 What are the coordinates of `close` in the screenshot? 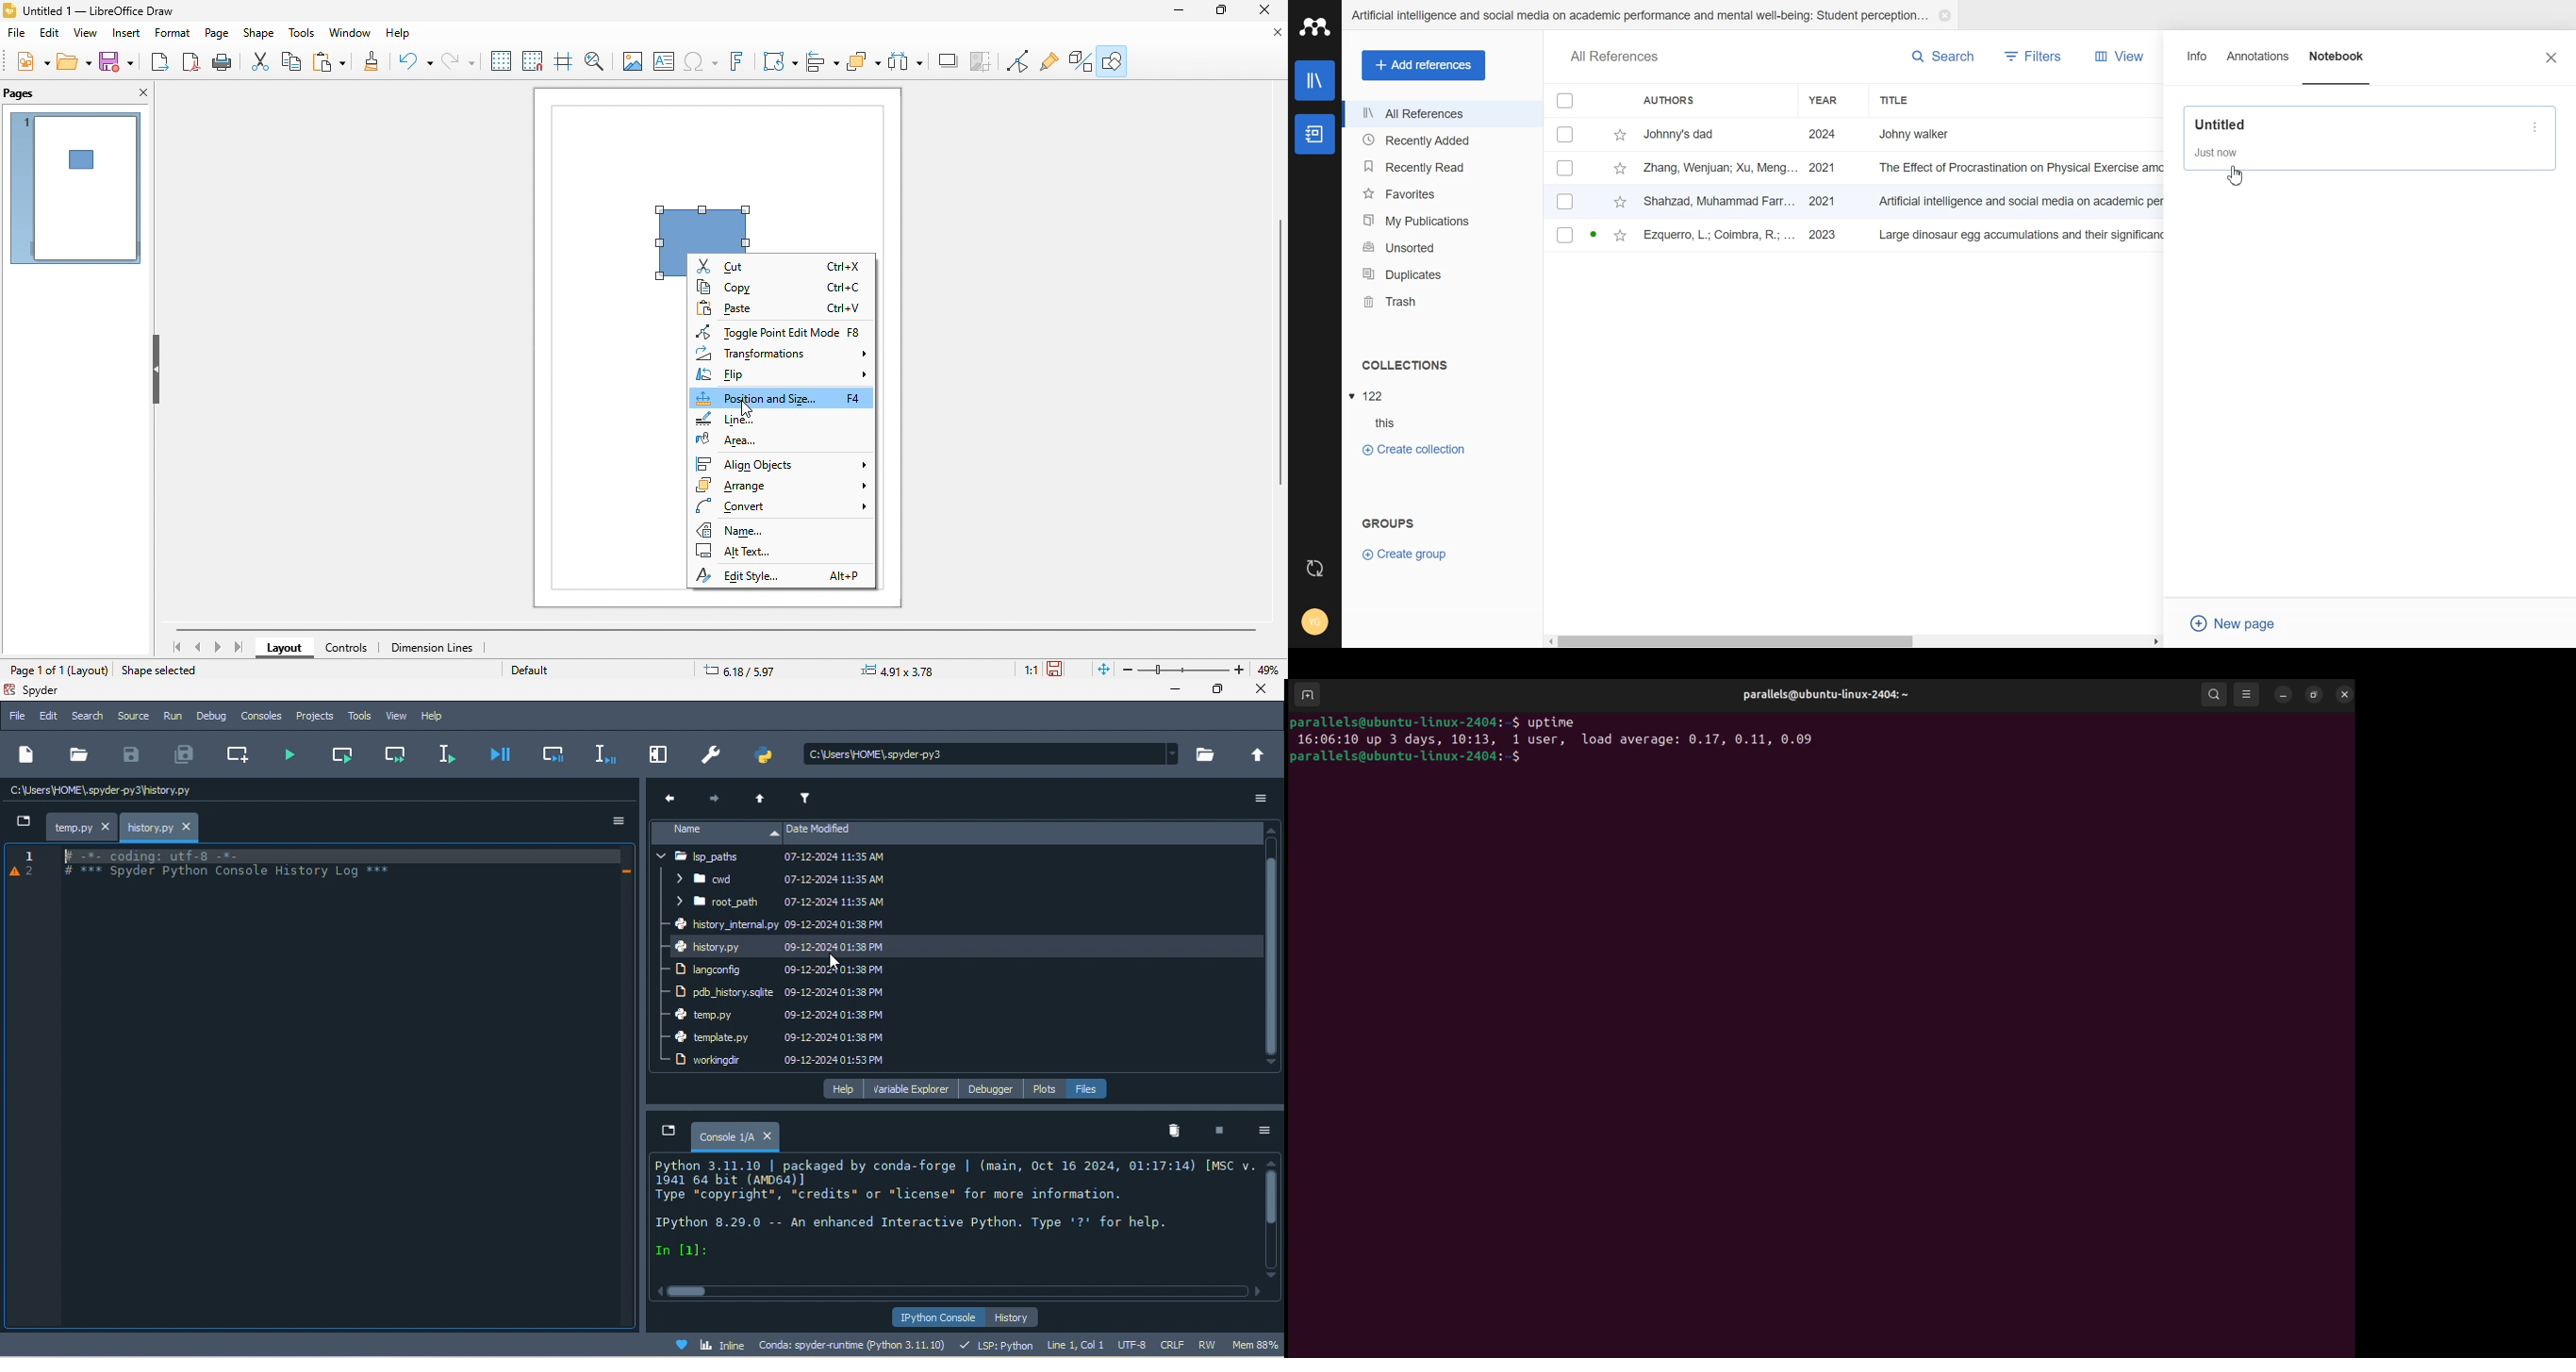 It's located at (1263, 9).